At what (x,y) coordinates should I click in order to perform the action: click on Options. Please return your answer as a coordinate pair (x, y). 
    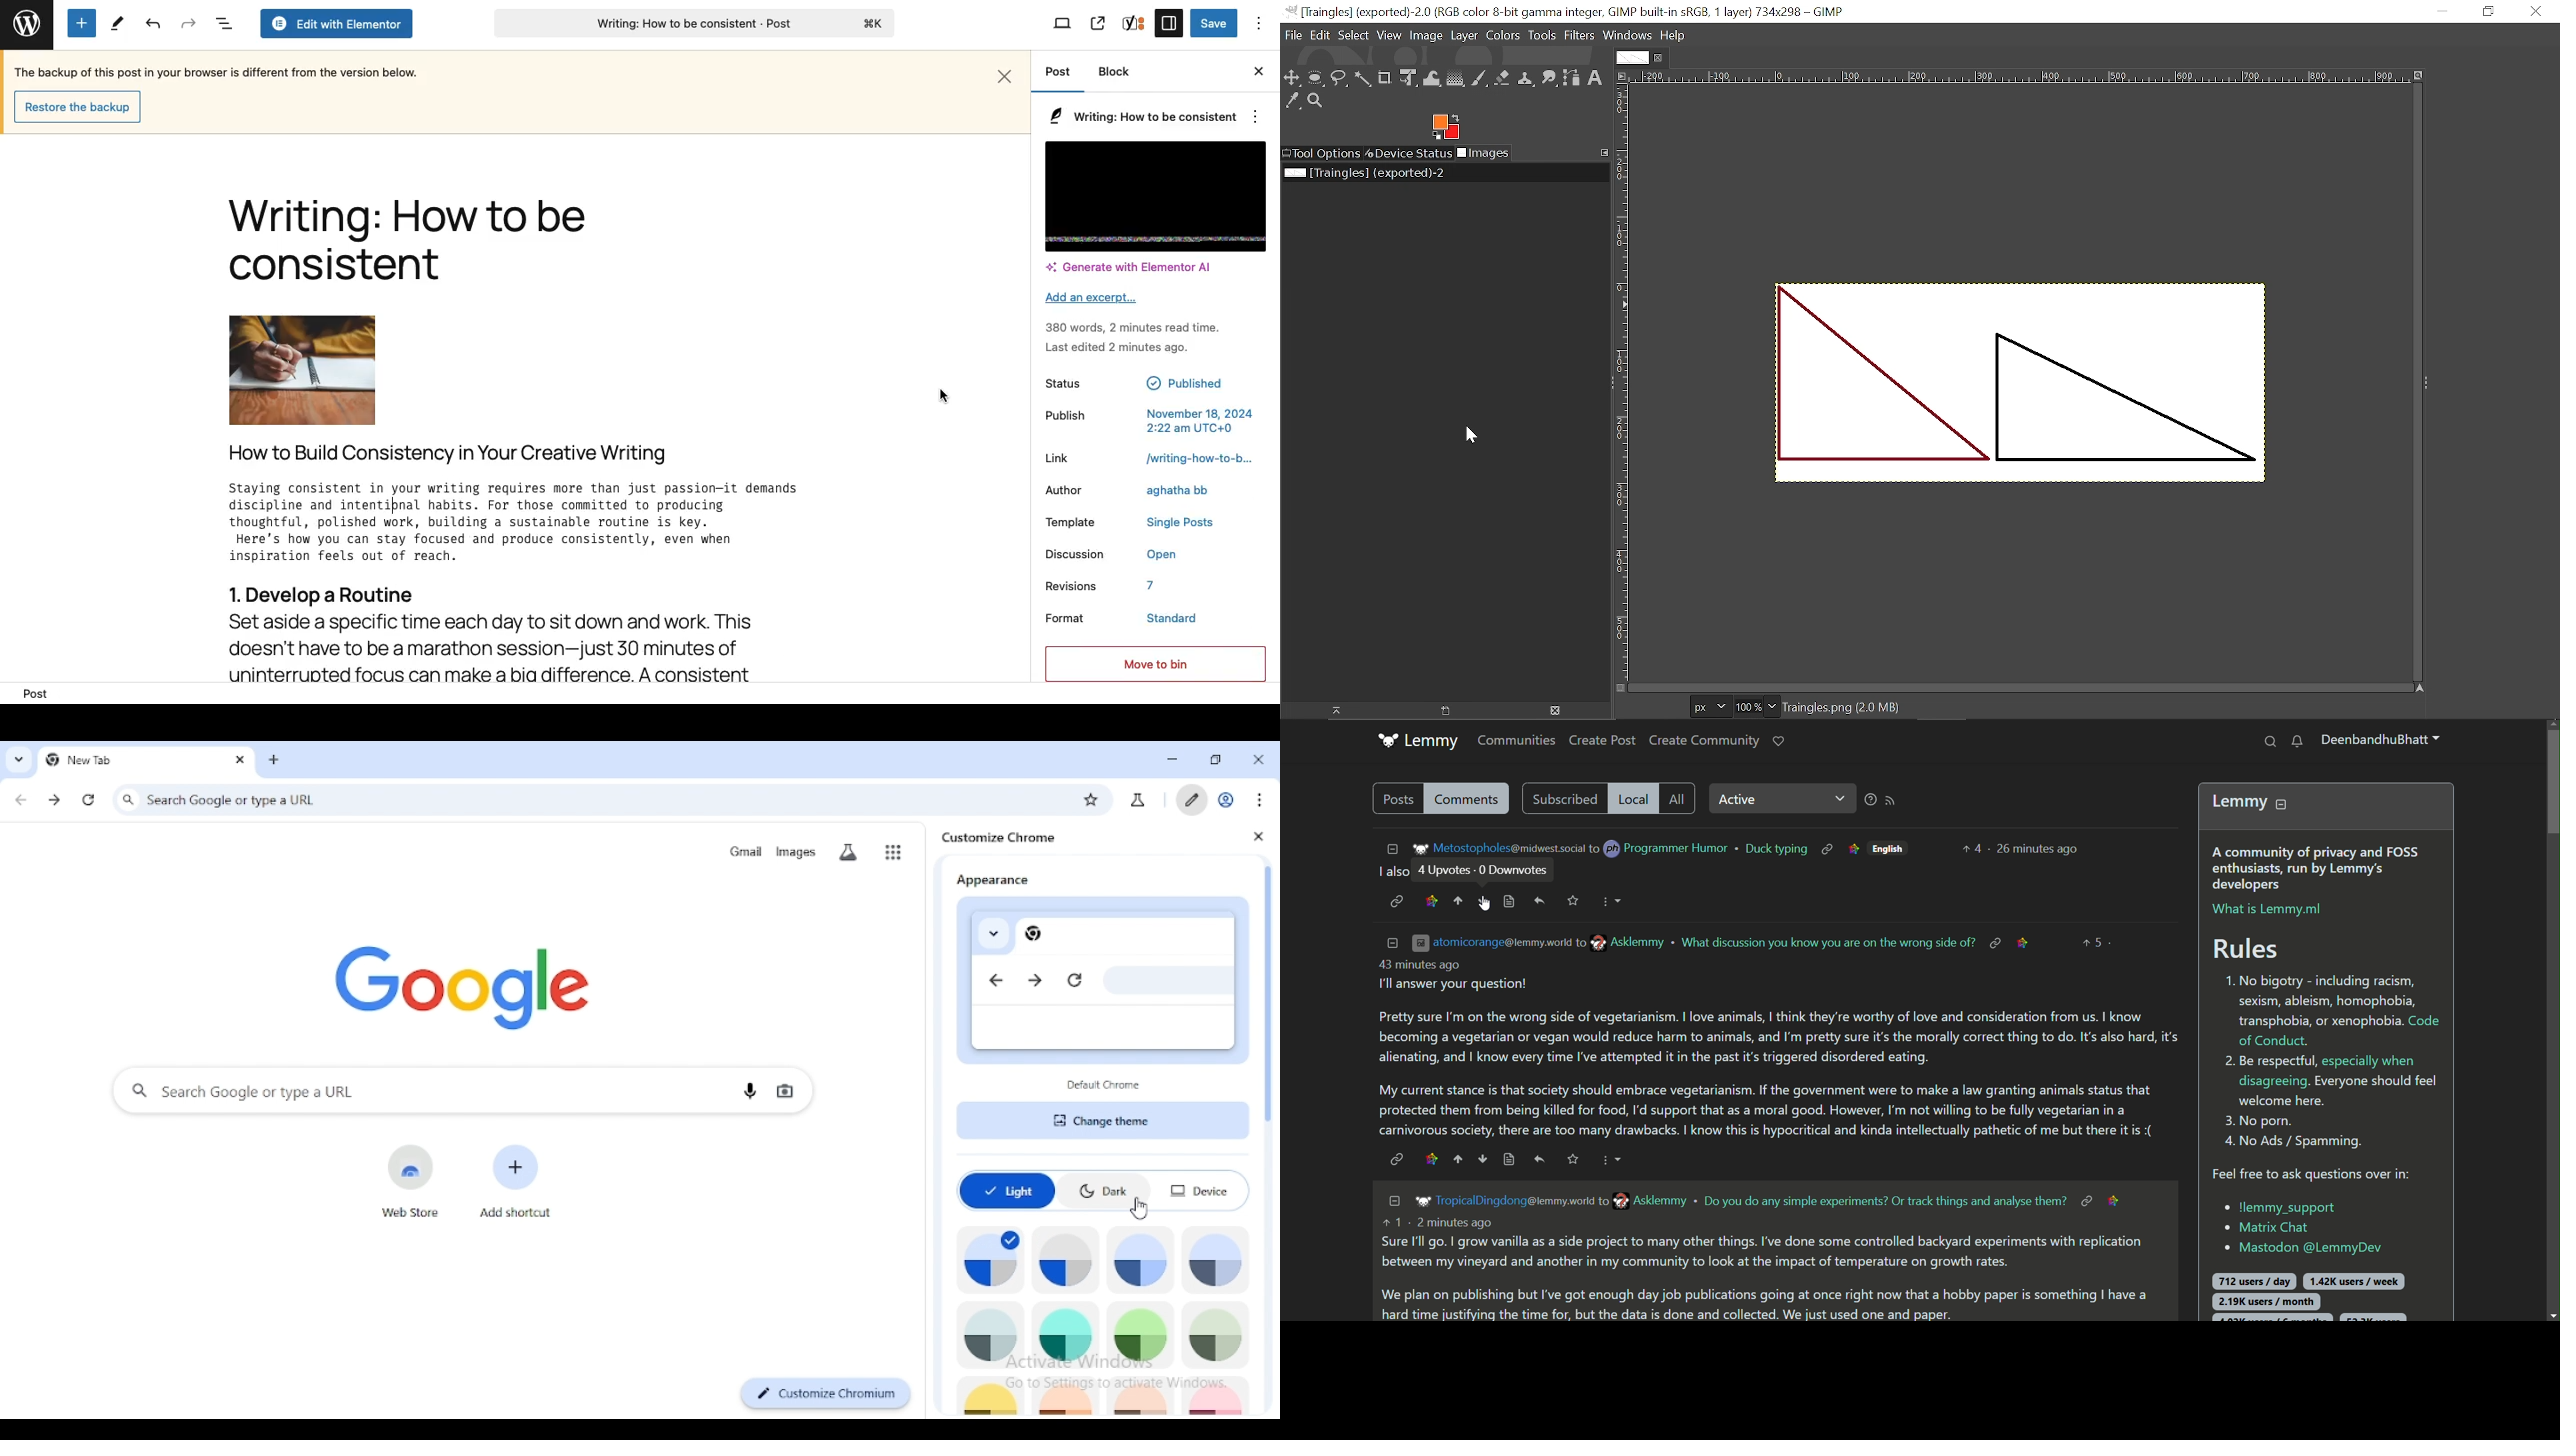
    Looking at the image, I should click on (1260, 23).